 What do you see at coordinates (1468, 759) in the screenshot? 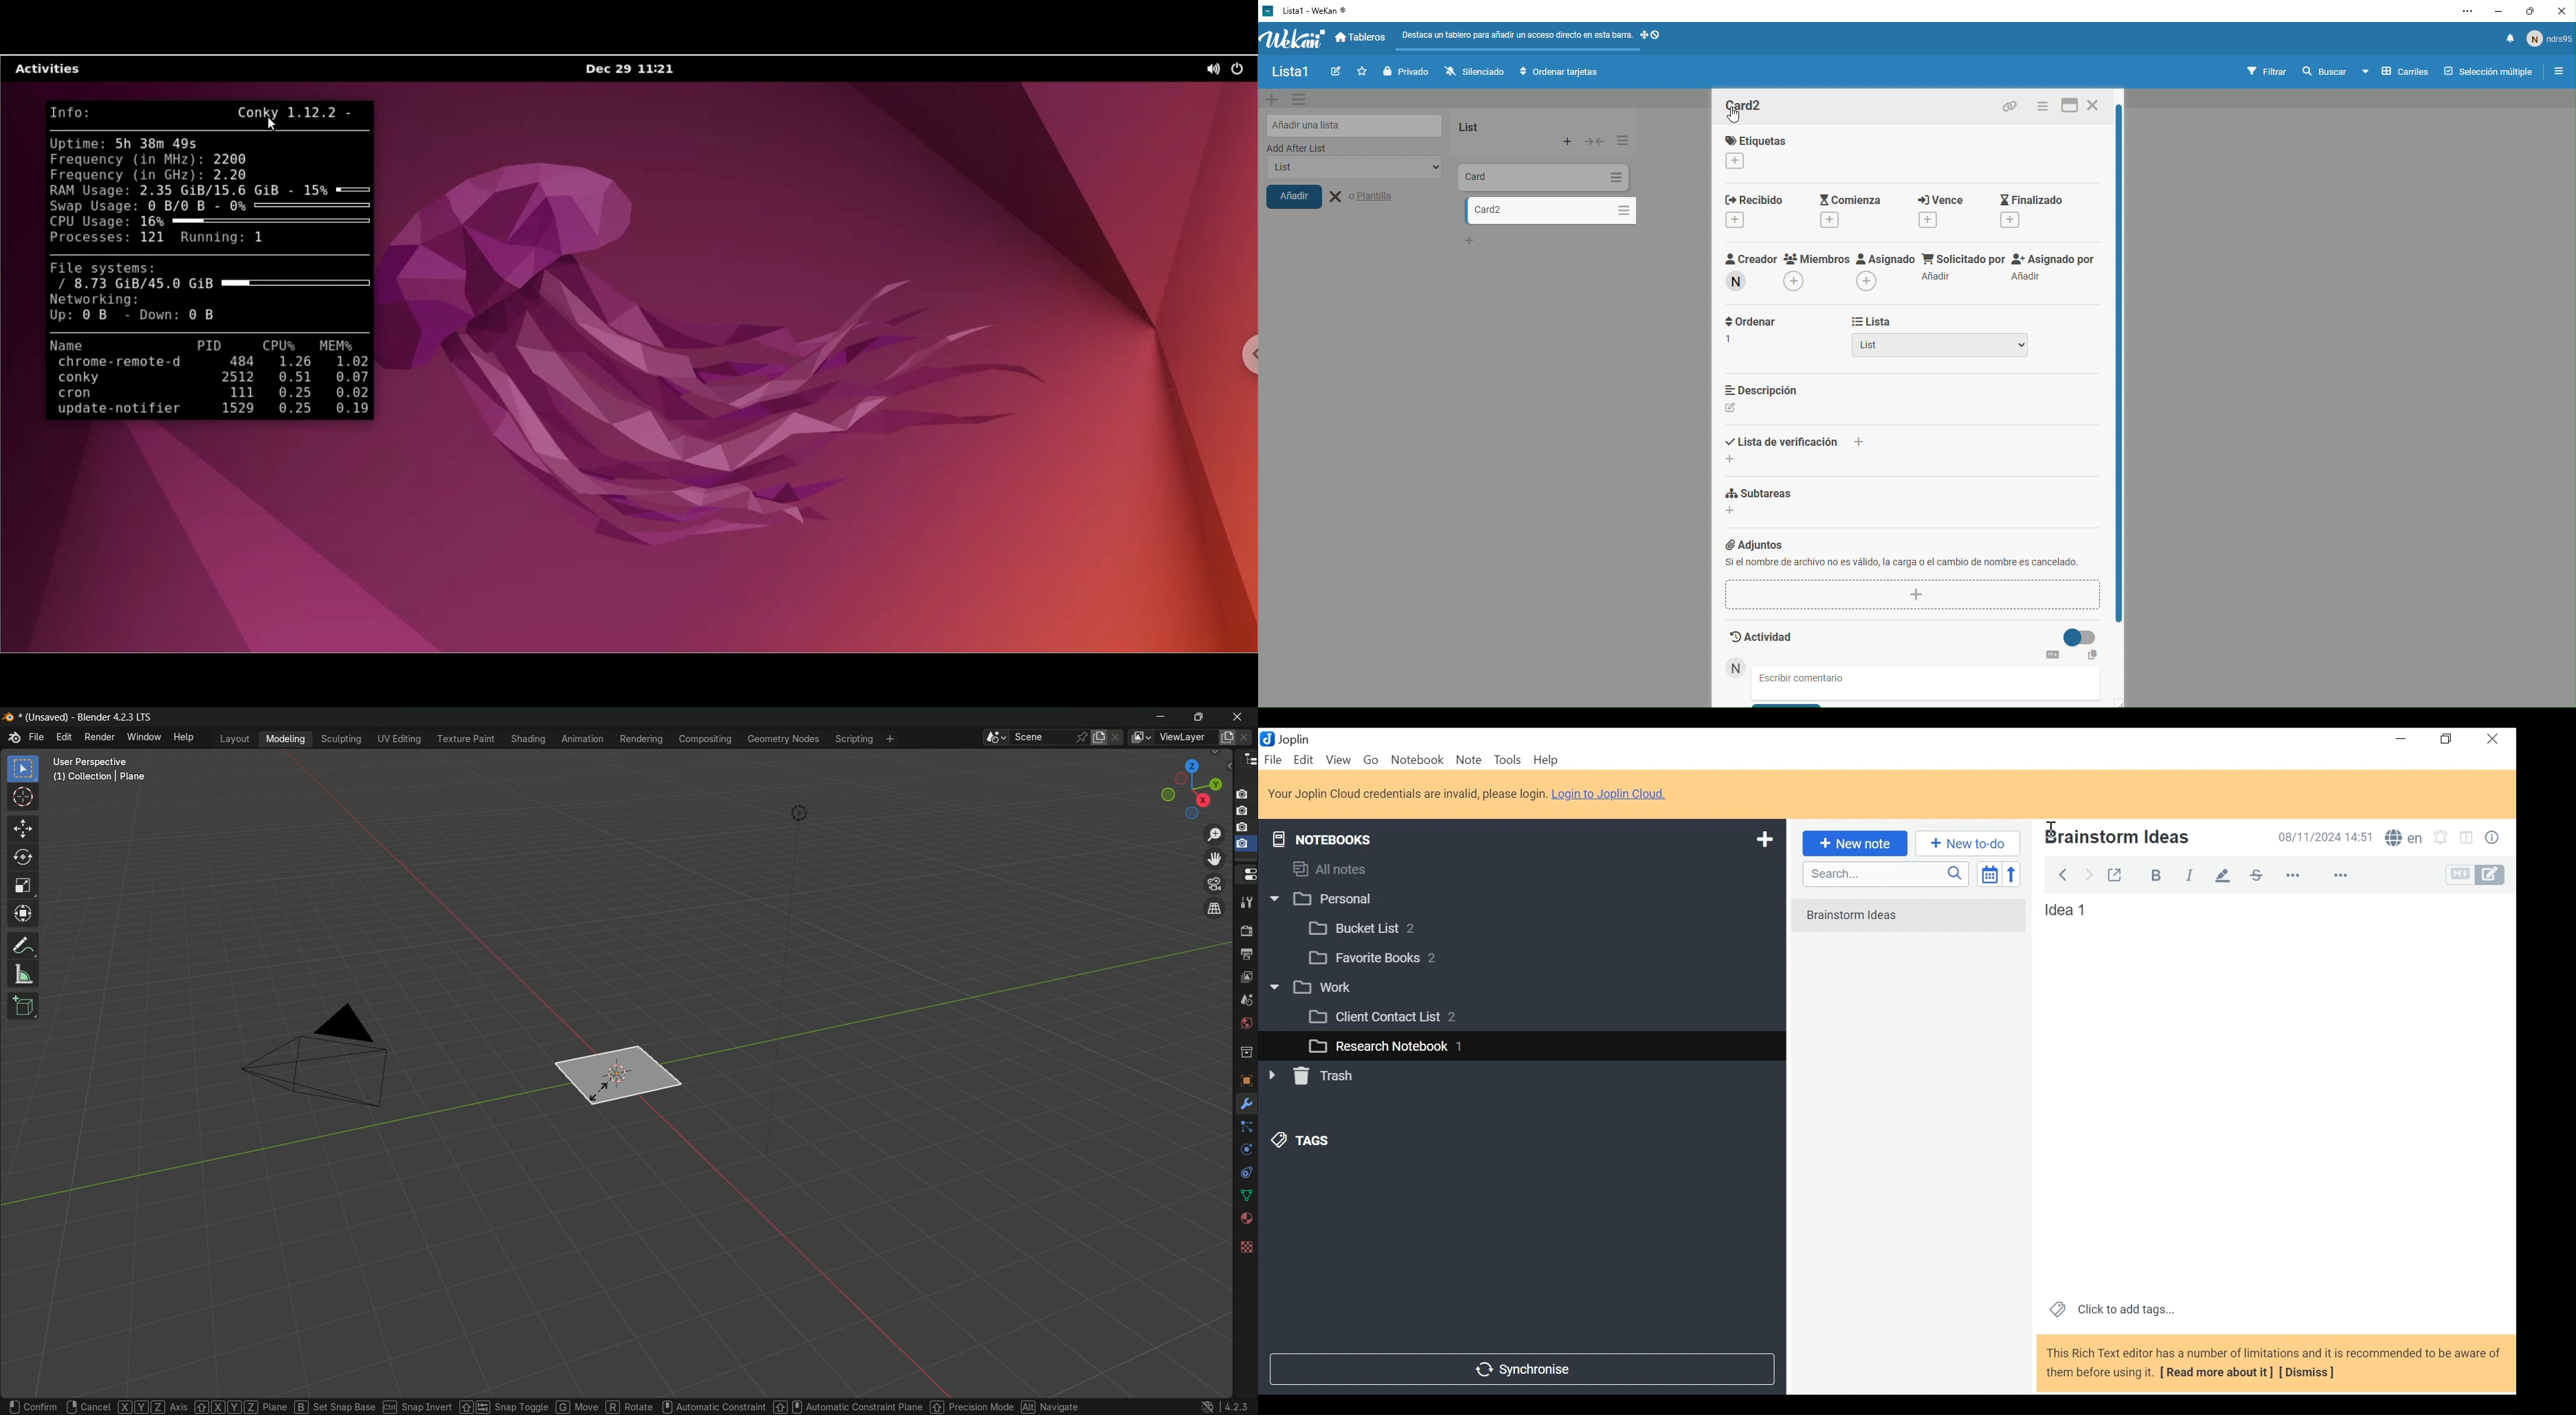
I see `Note` at bounding box center [1468, 759].